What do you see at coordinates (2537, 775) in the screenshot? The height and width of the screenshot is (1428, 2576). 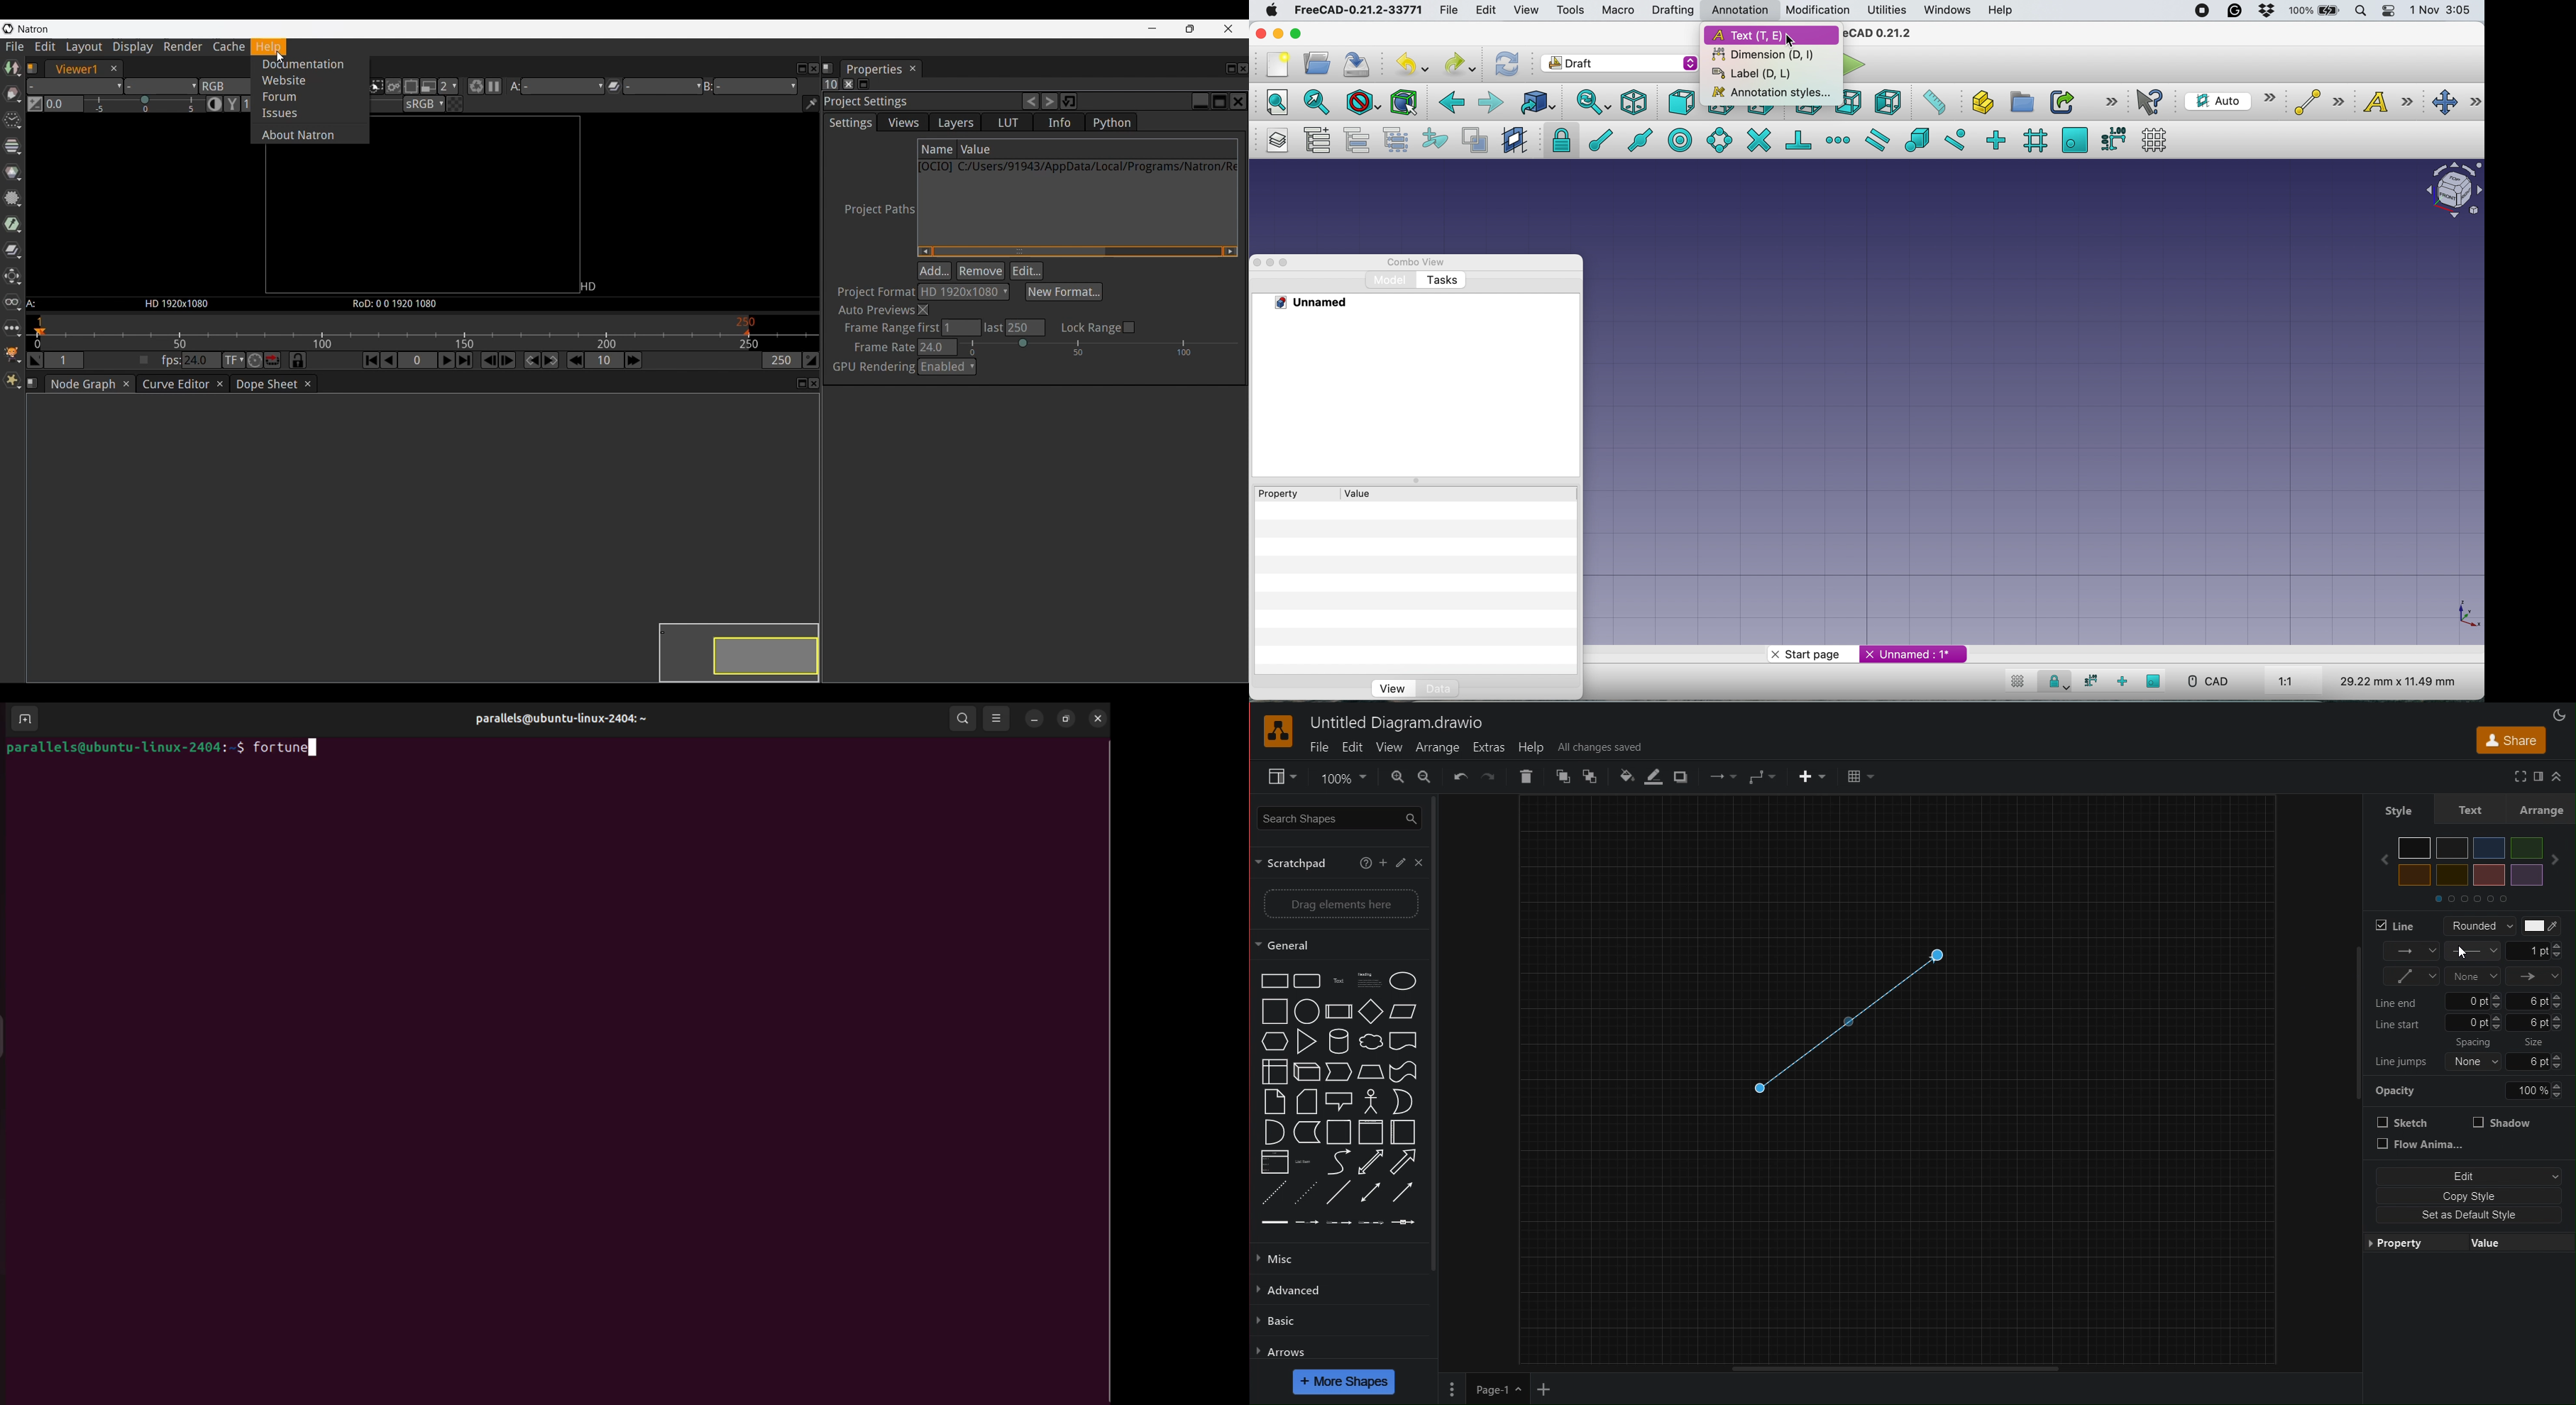 I see `bookmark text` at bounding box center [2537, 775].